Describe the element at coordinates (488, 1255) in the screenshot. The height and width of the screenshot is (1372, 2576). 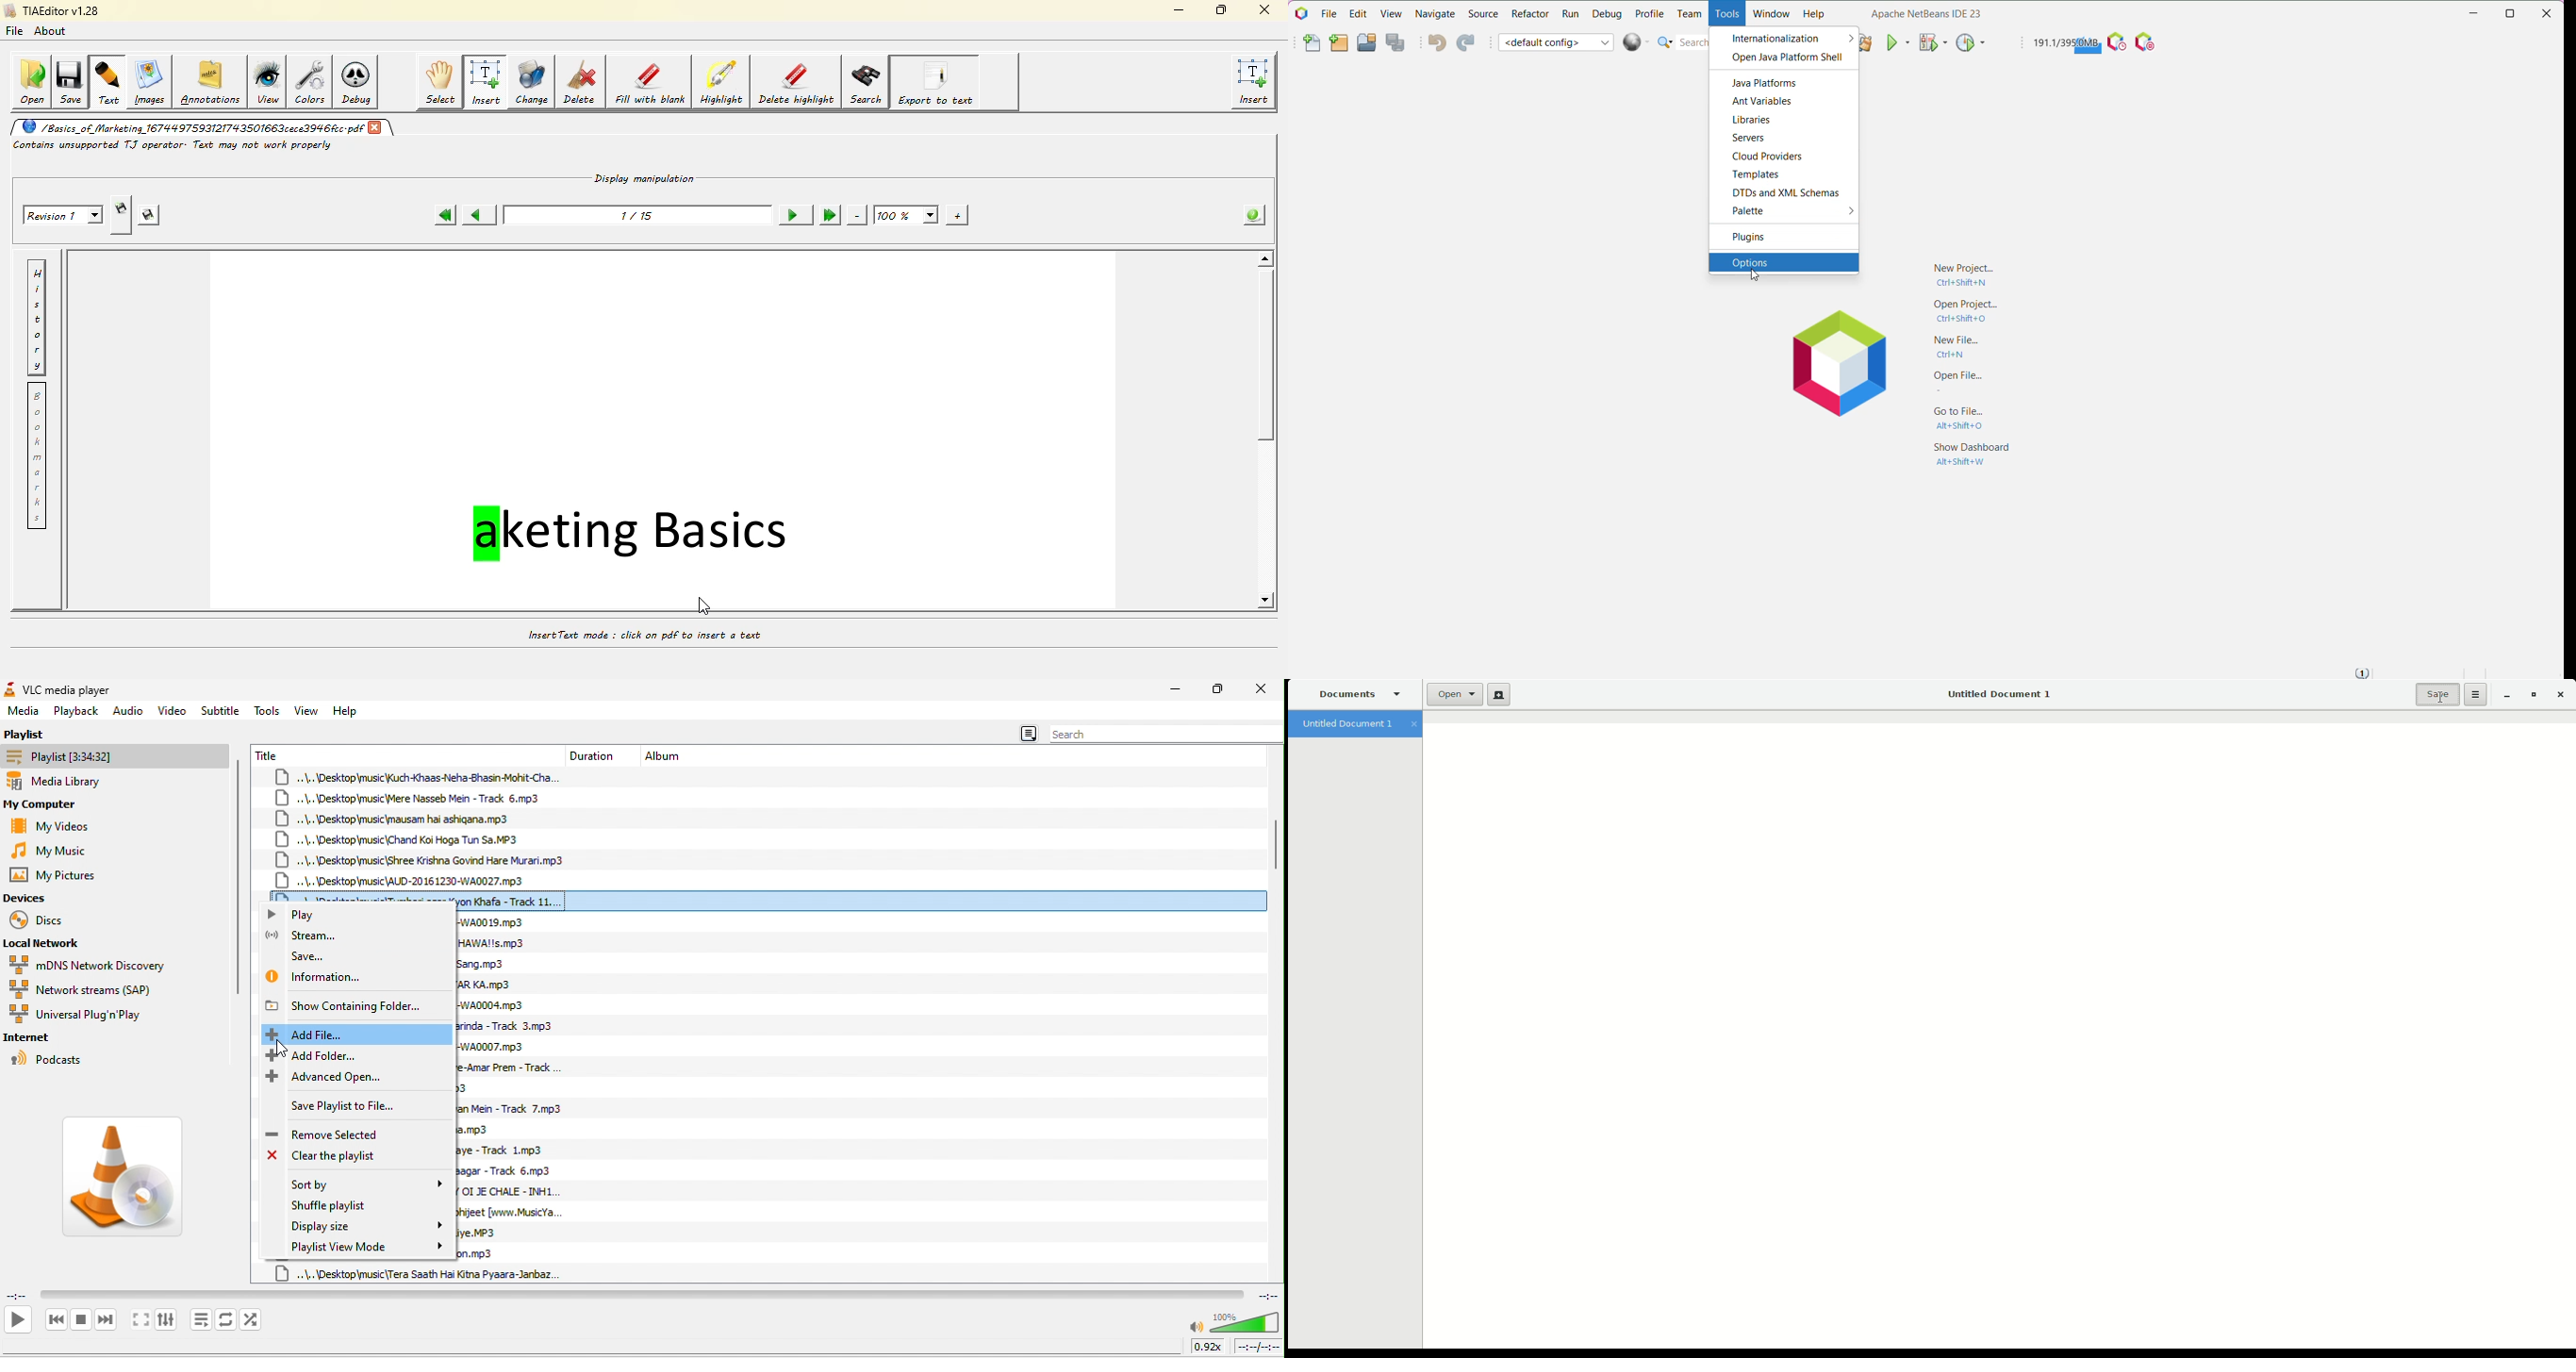
I see `..\..\Desktop\music\ae sagar ki lehron.mp3` at that location.